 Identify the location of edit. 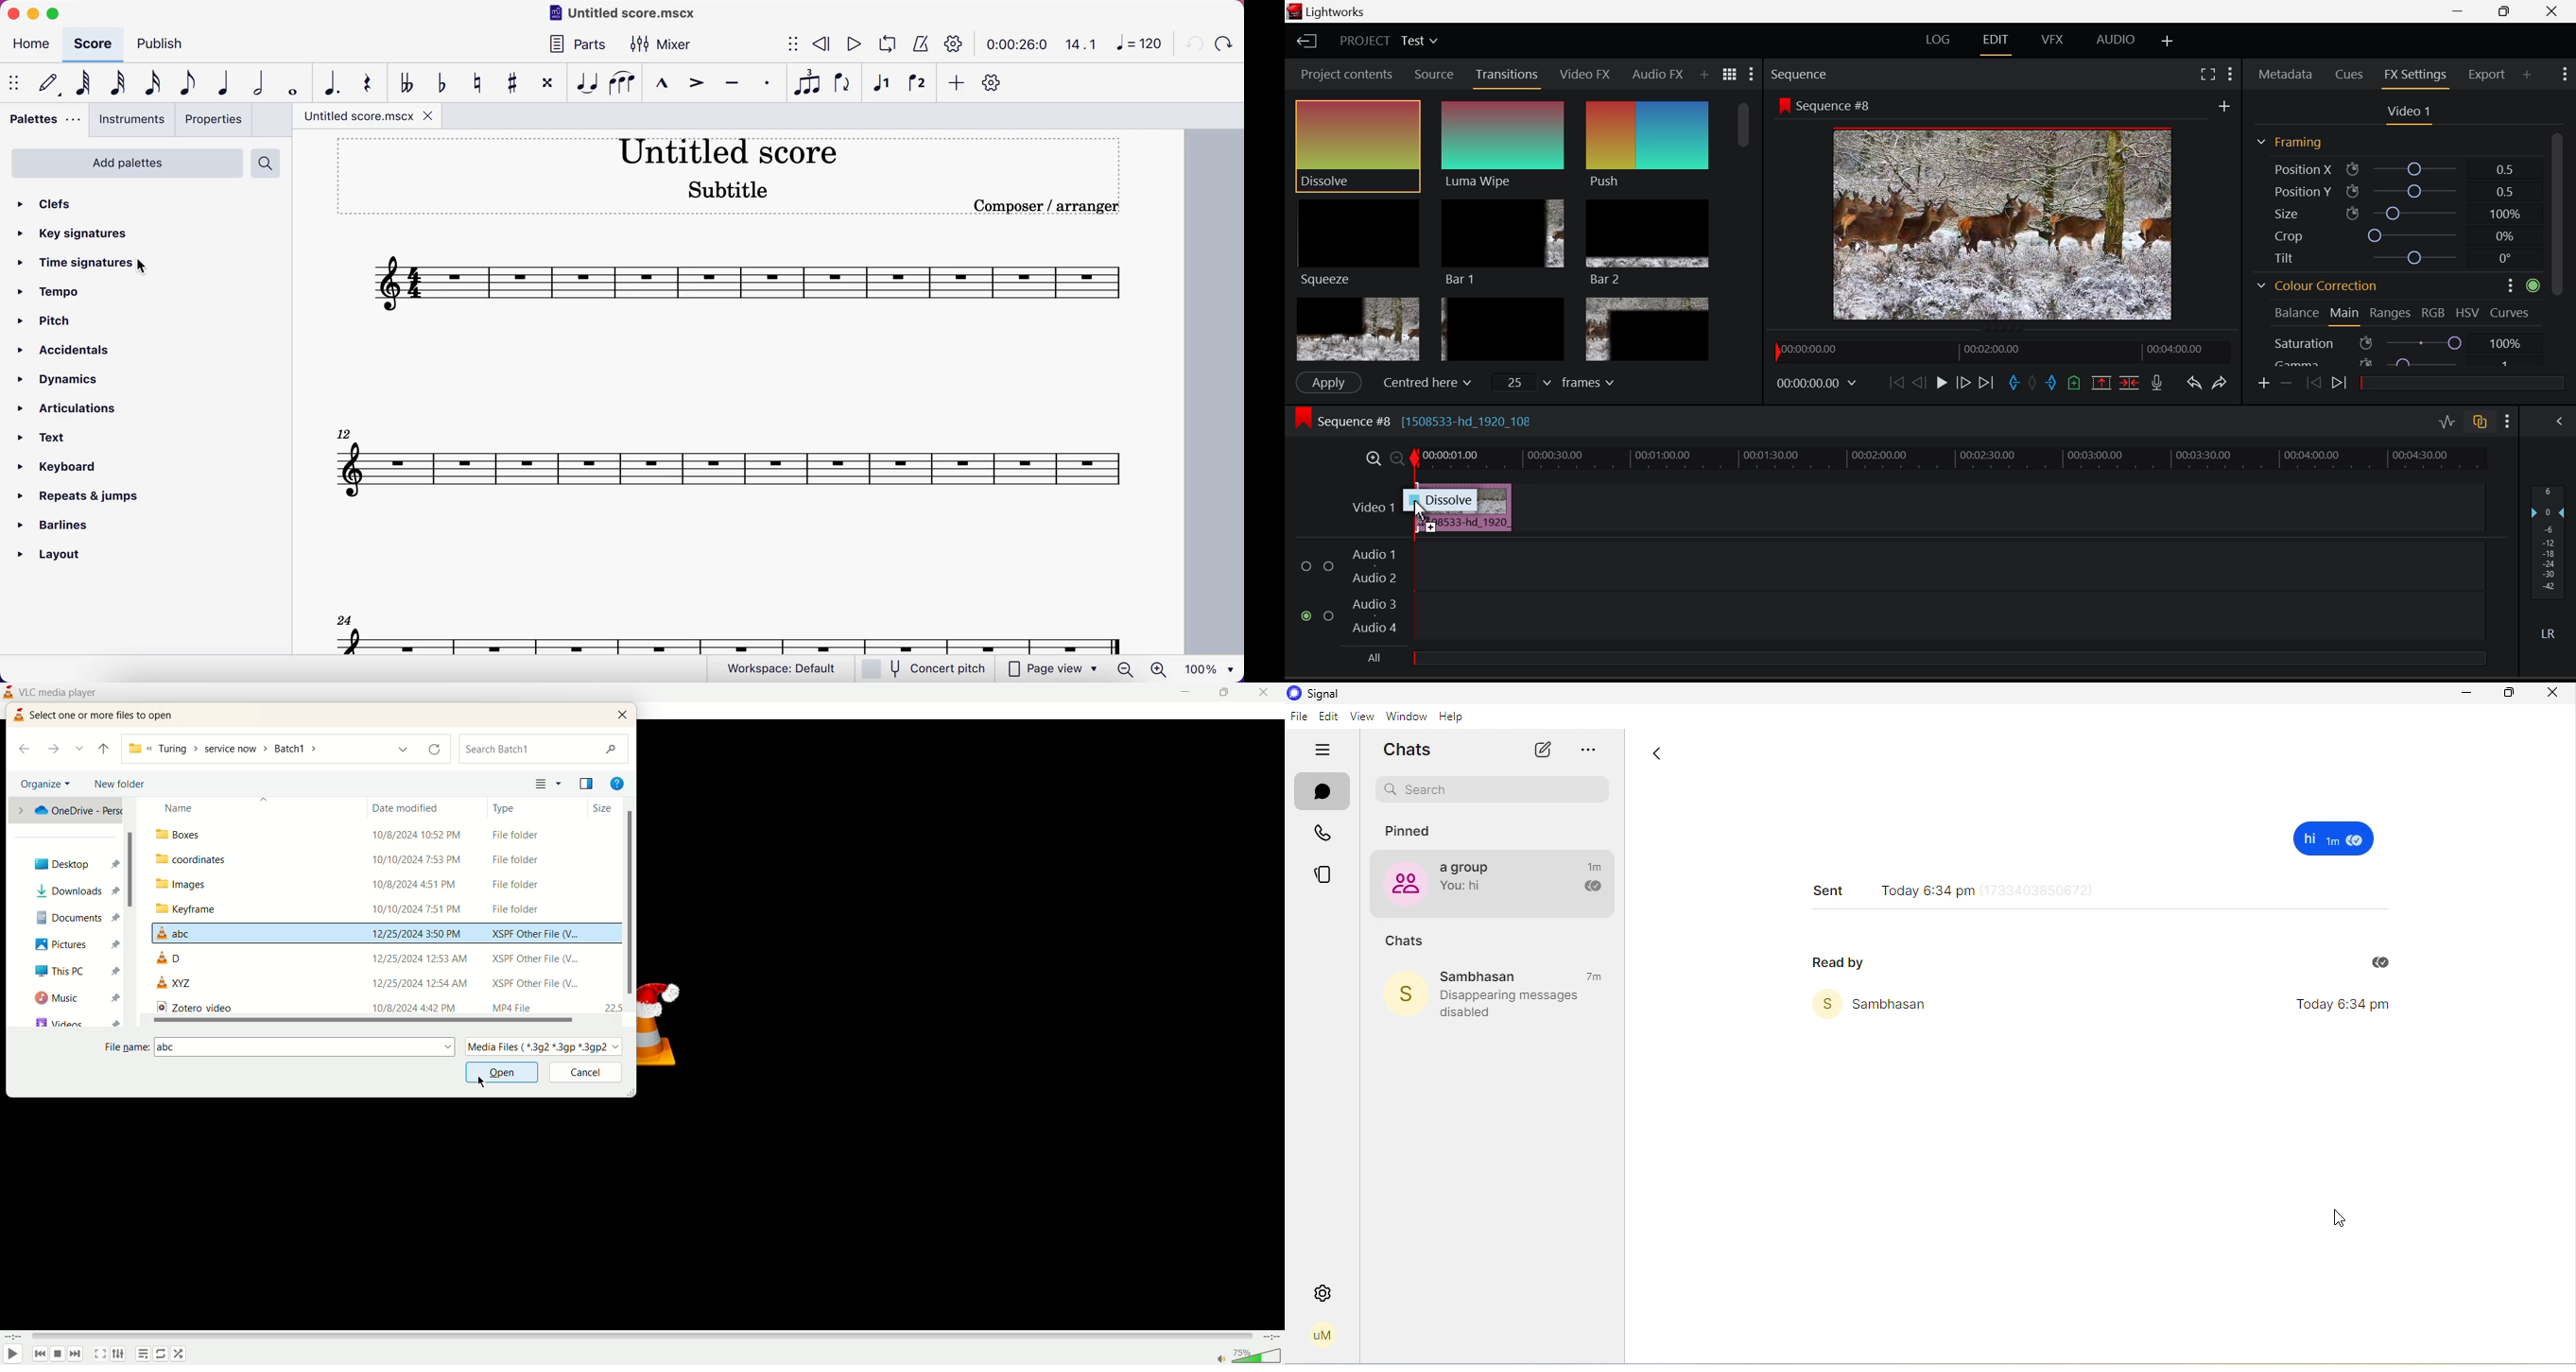
(1329, 717).